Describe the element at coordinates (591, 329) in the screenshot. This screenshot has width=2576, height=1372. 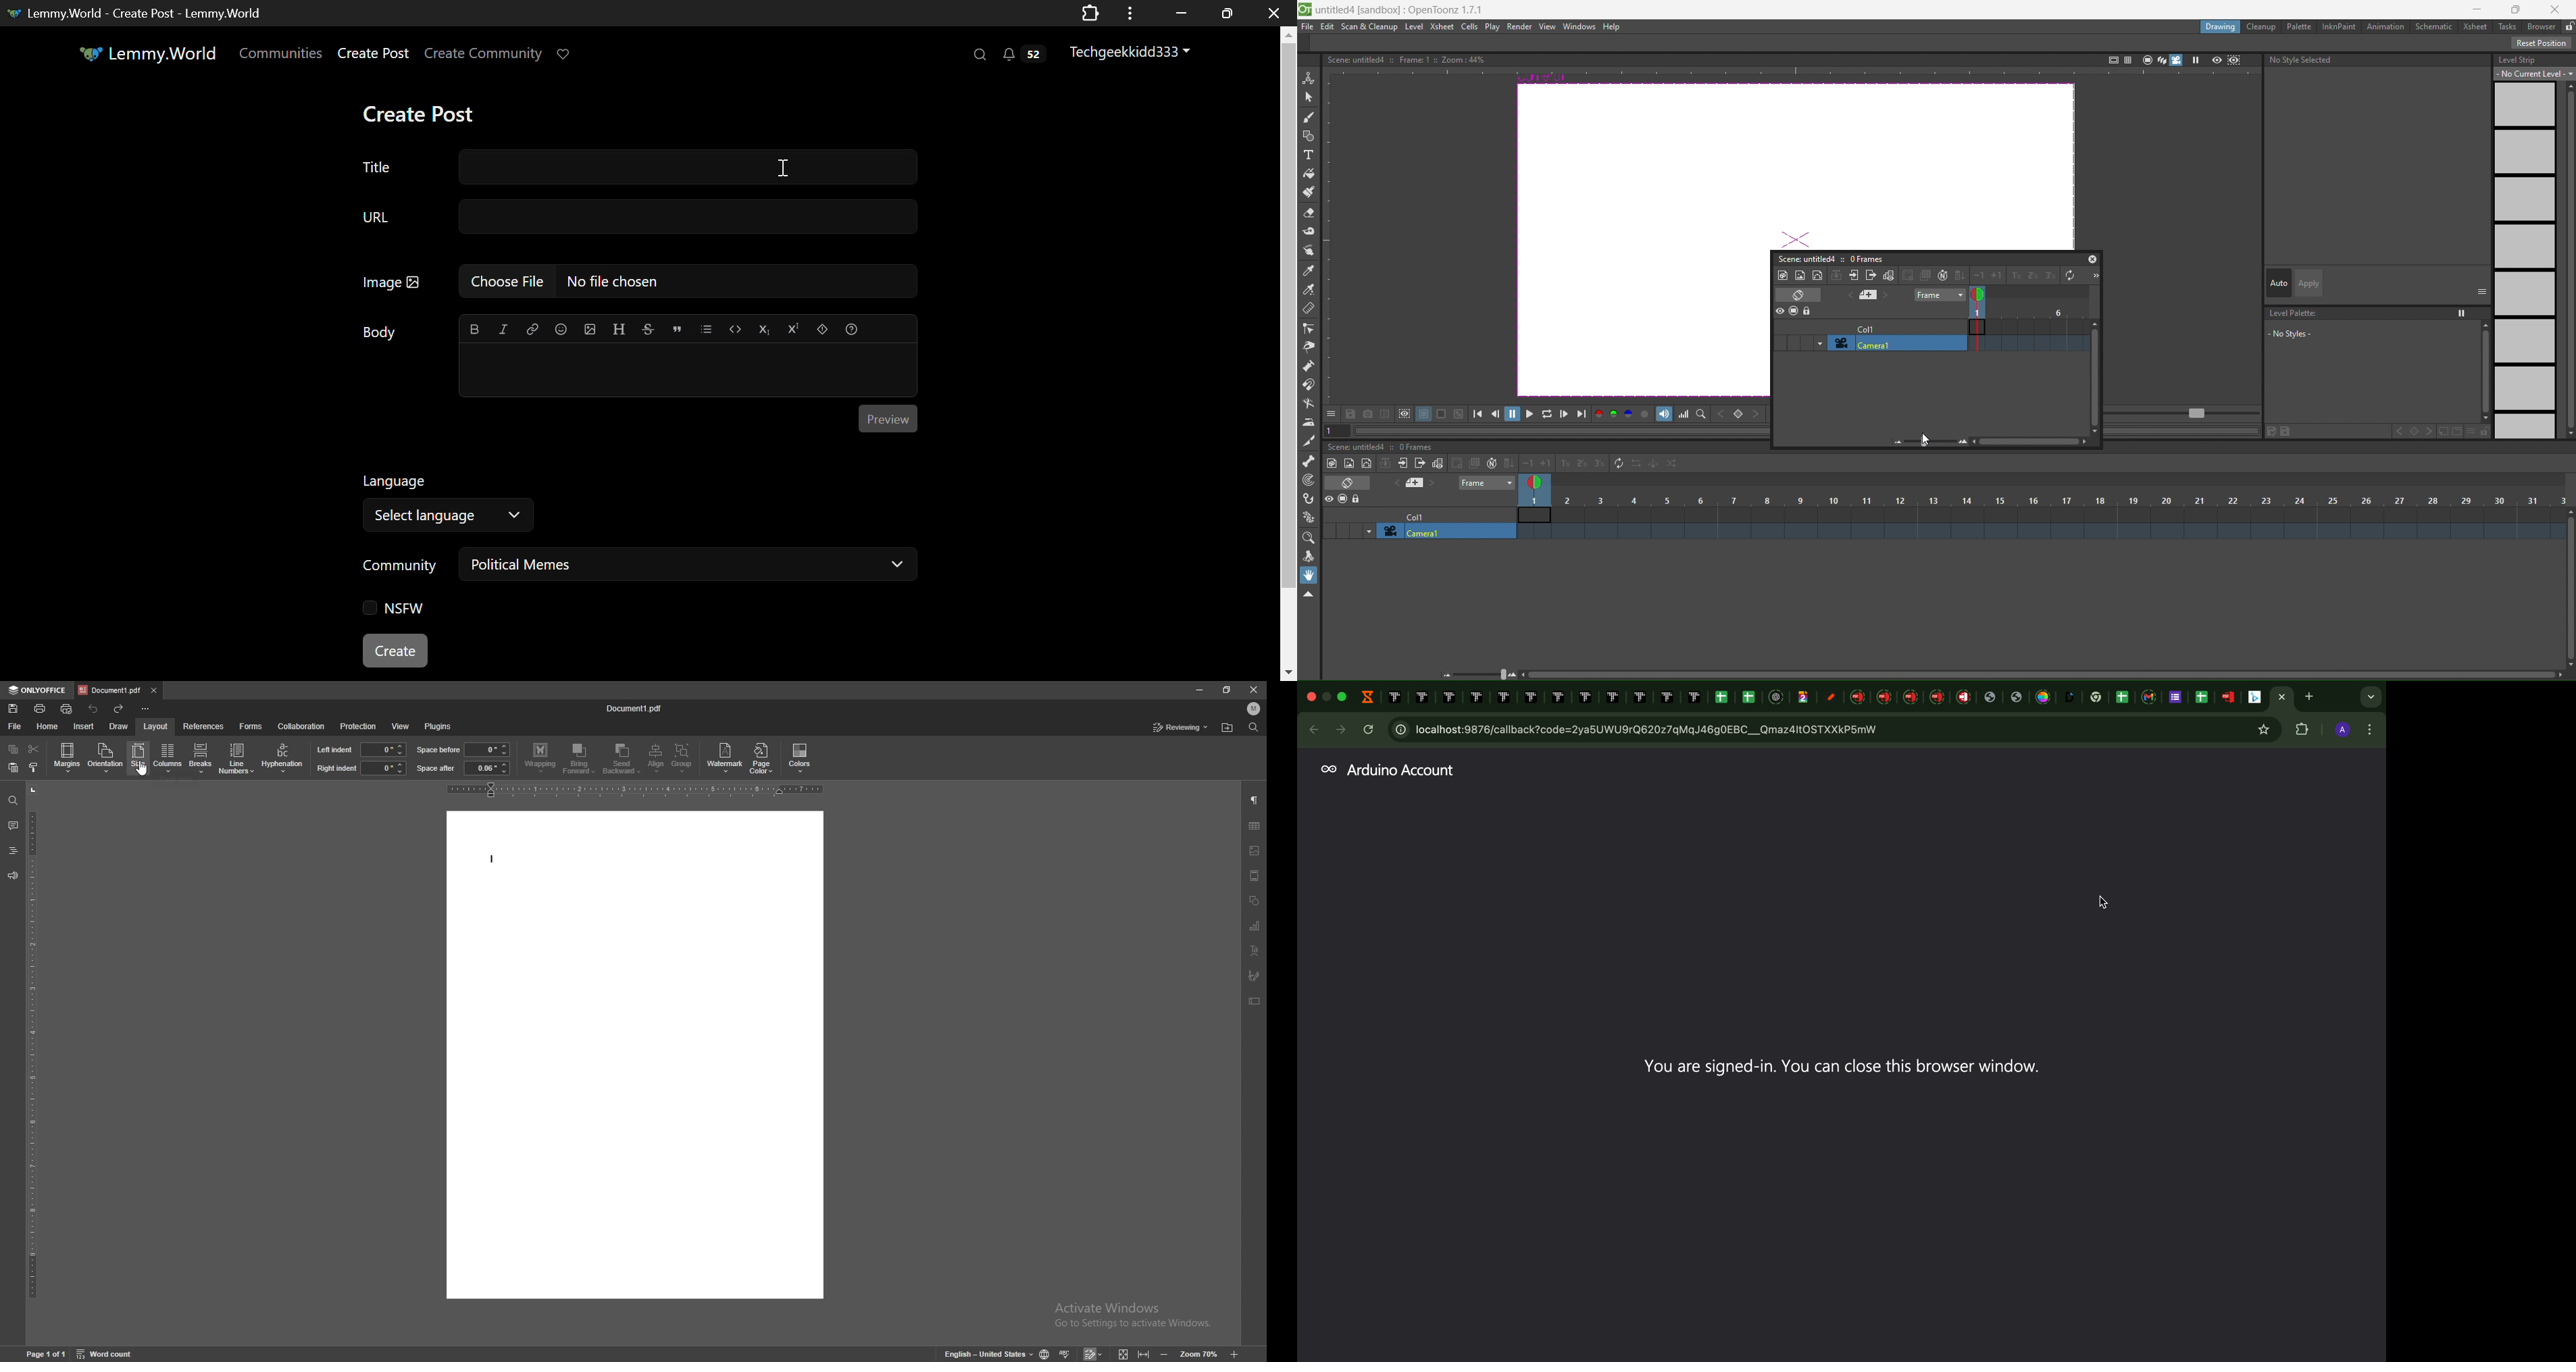
I see `Insert Image` at that location.